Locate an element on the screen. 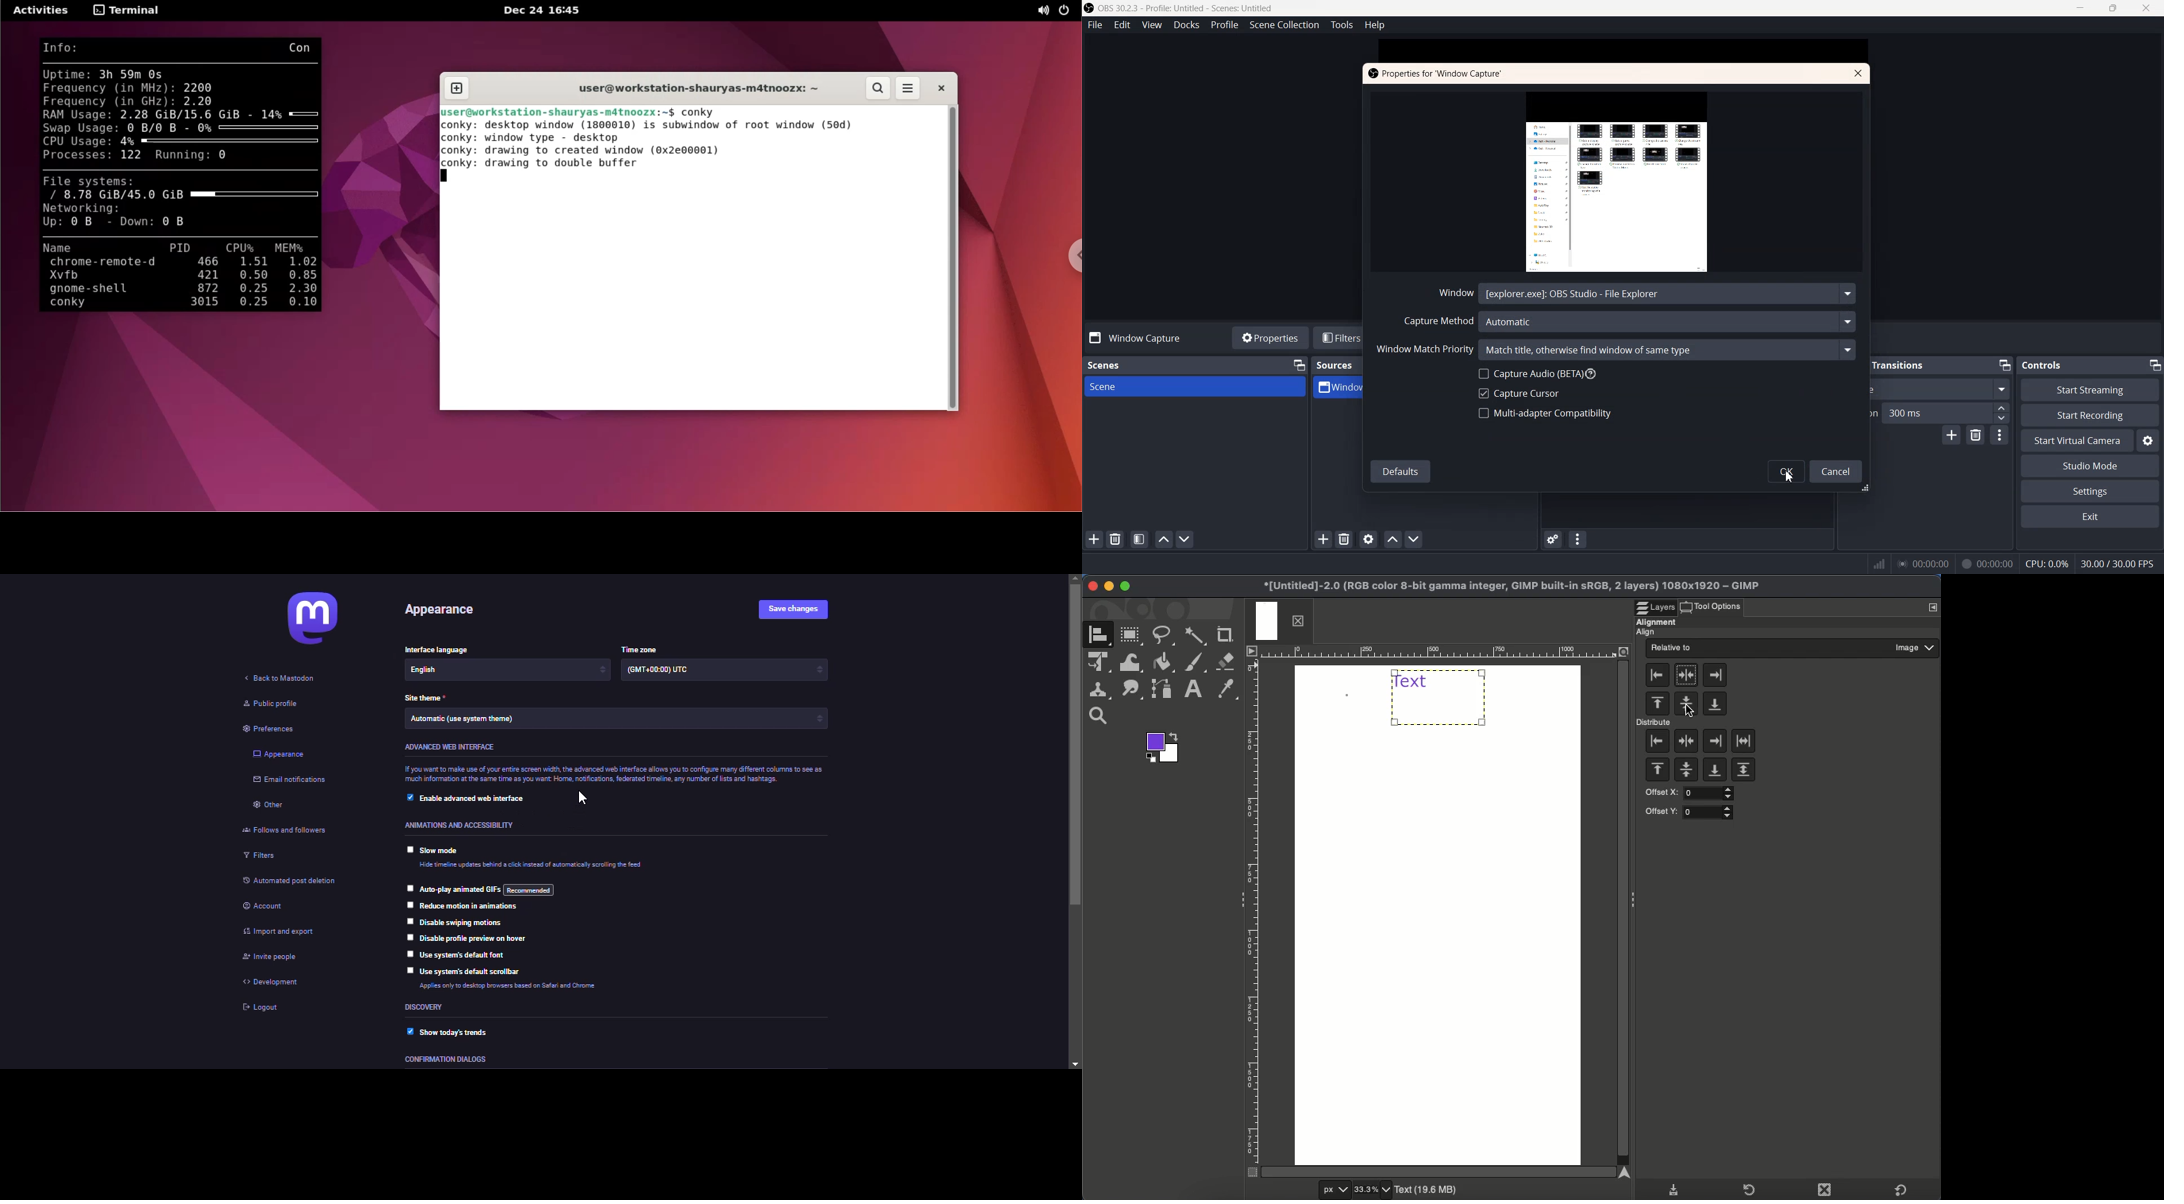  Remove configuration transition is located at coordinates (1975, 435).